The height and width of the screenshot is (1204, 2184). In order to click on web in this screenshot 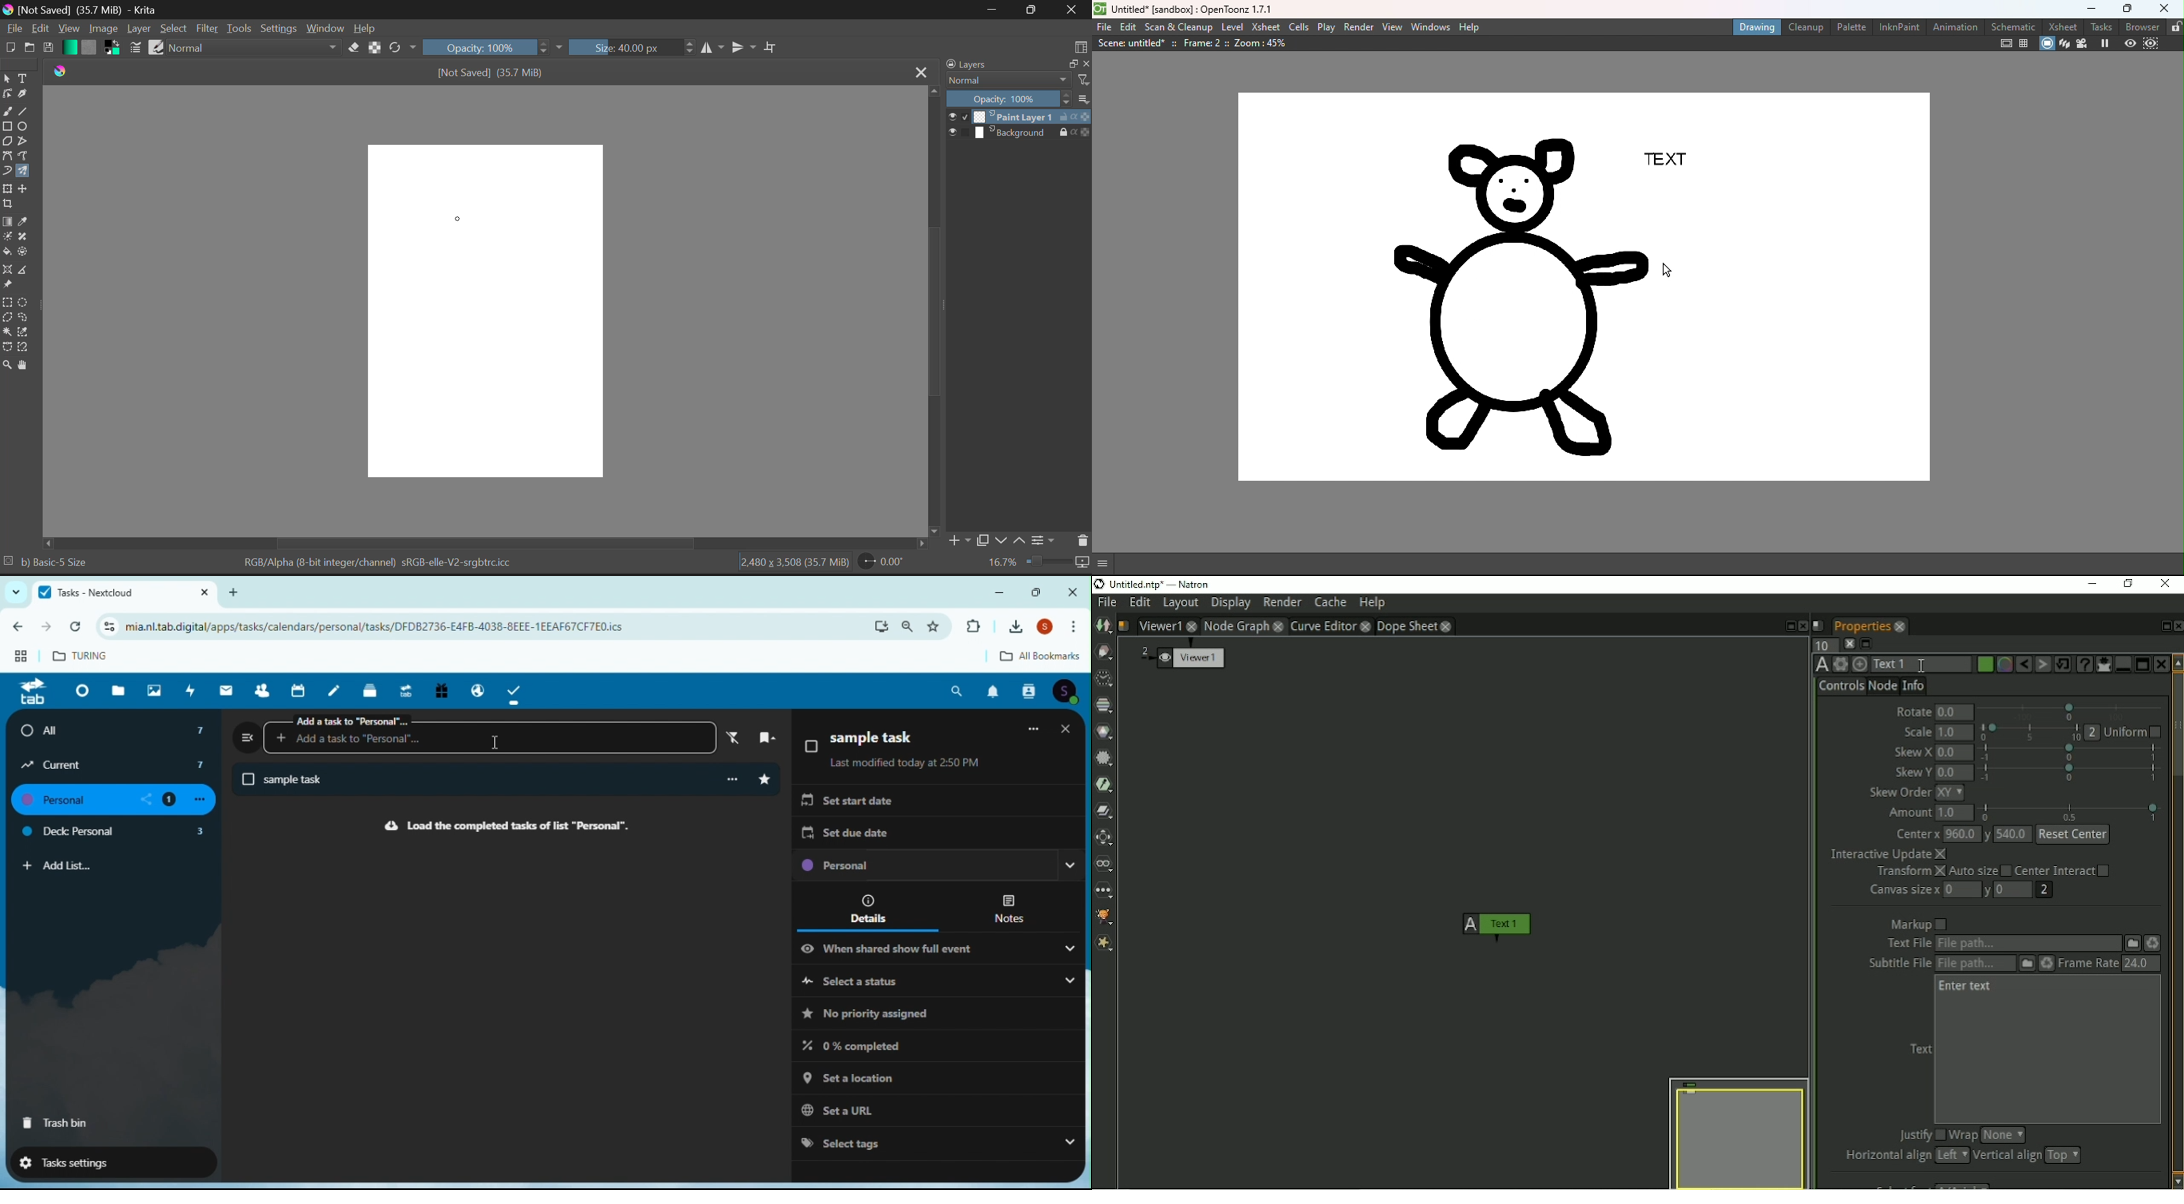, I will do `click(18, 660)`.